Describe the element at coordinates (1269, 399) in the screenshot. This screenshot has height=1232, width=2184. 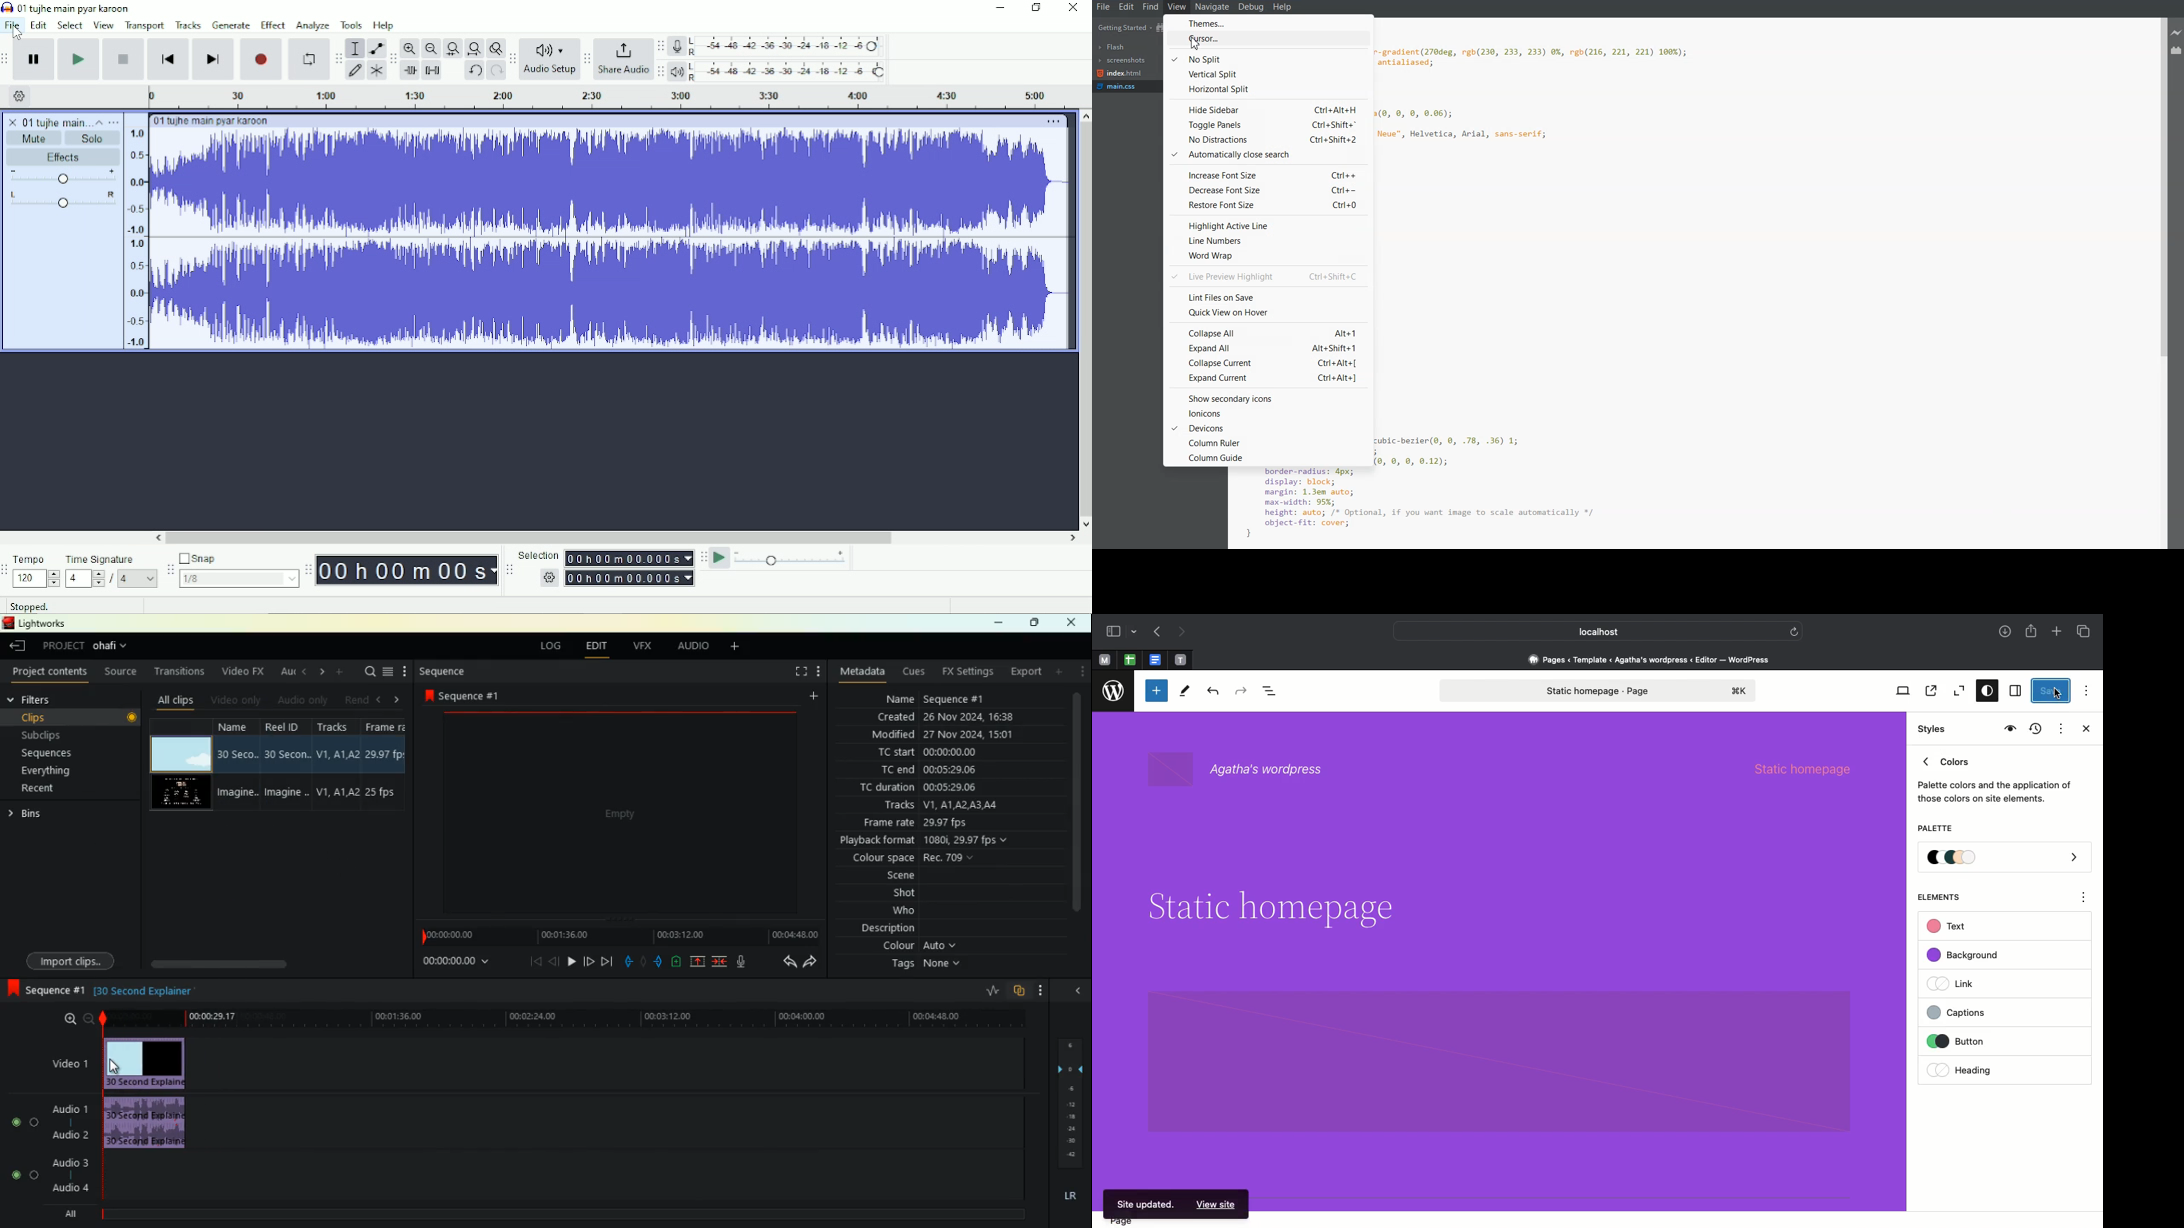
I see `Show secondary icons` at that location.